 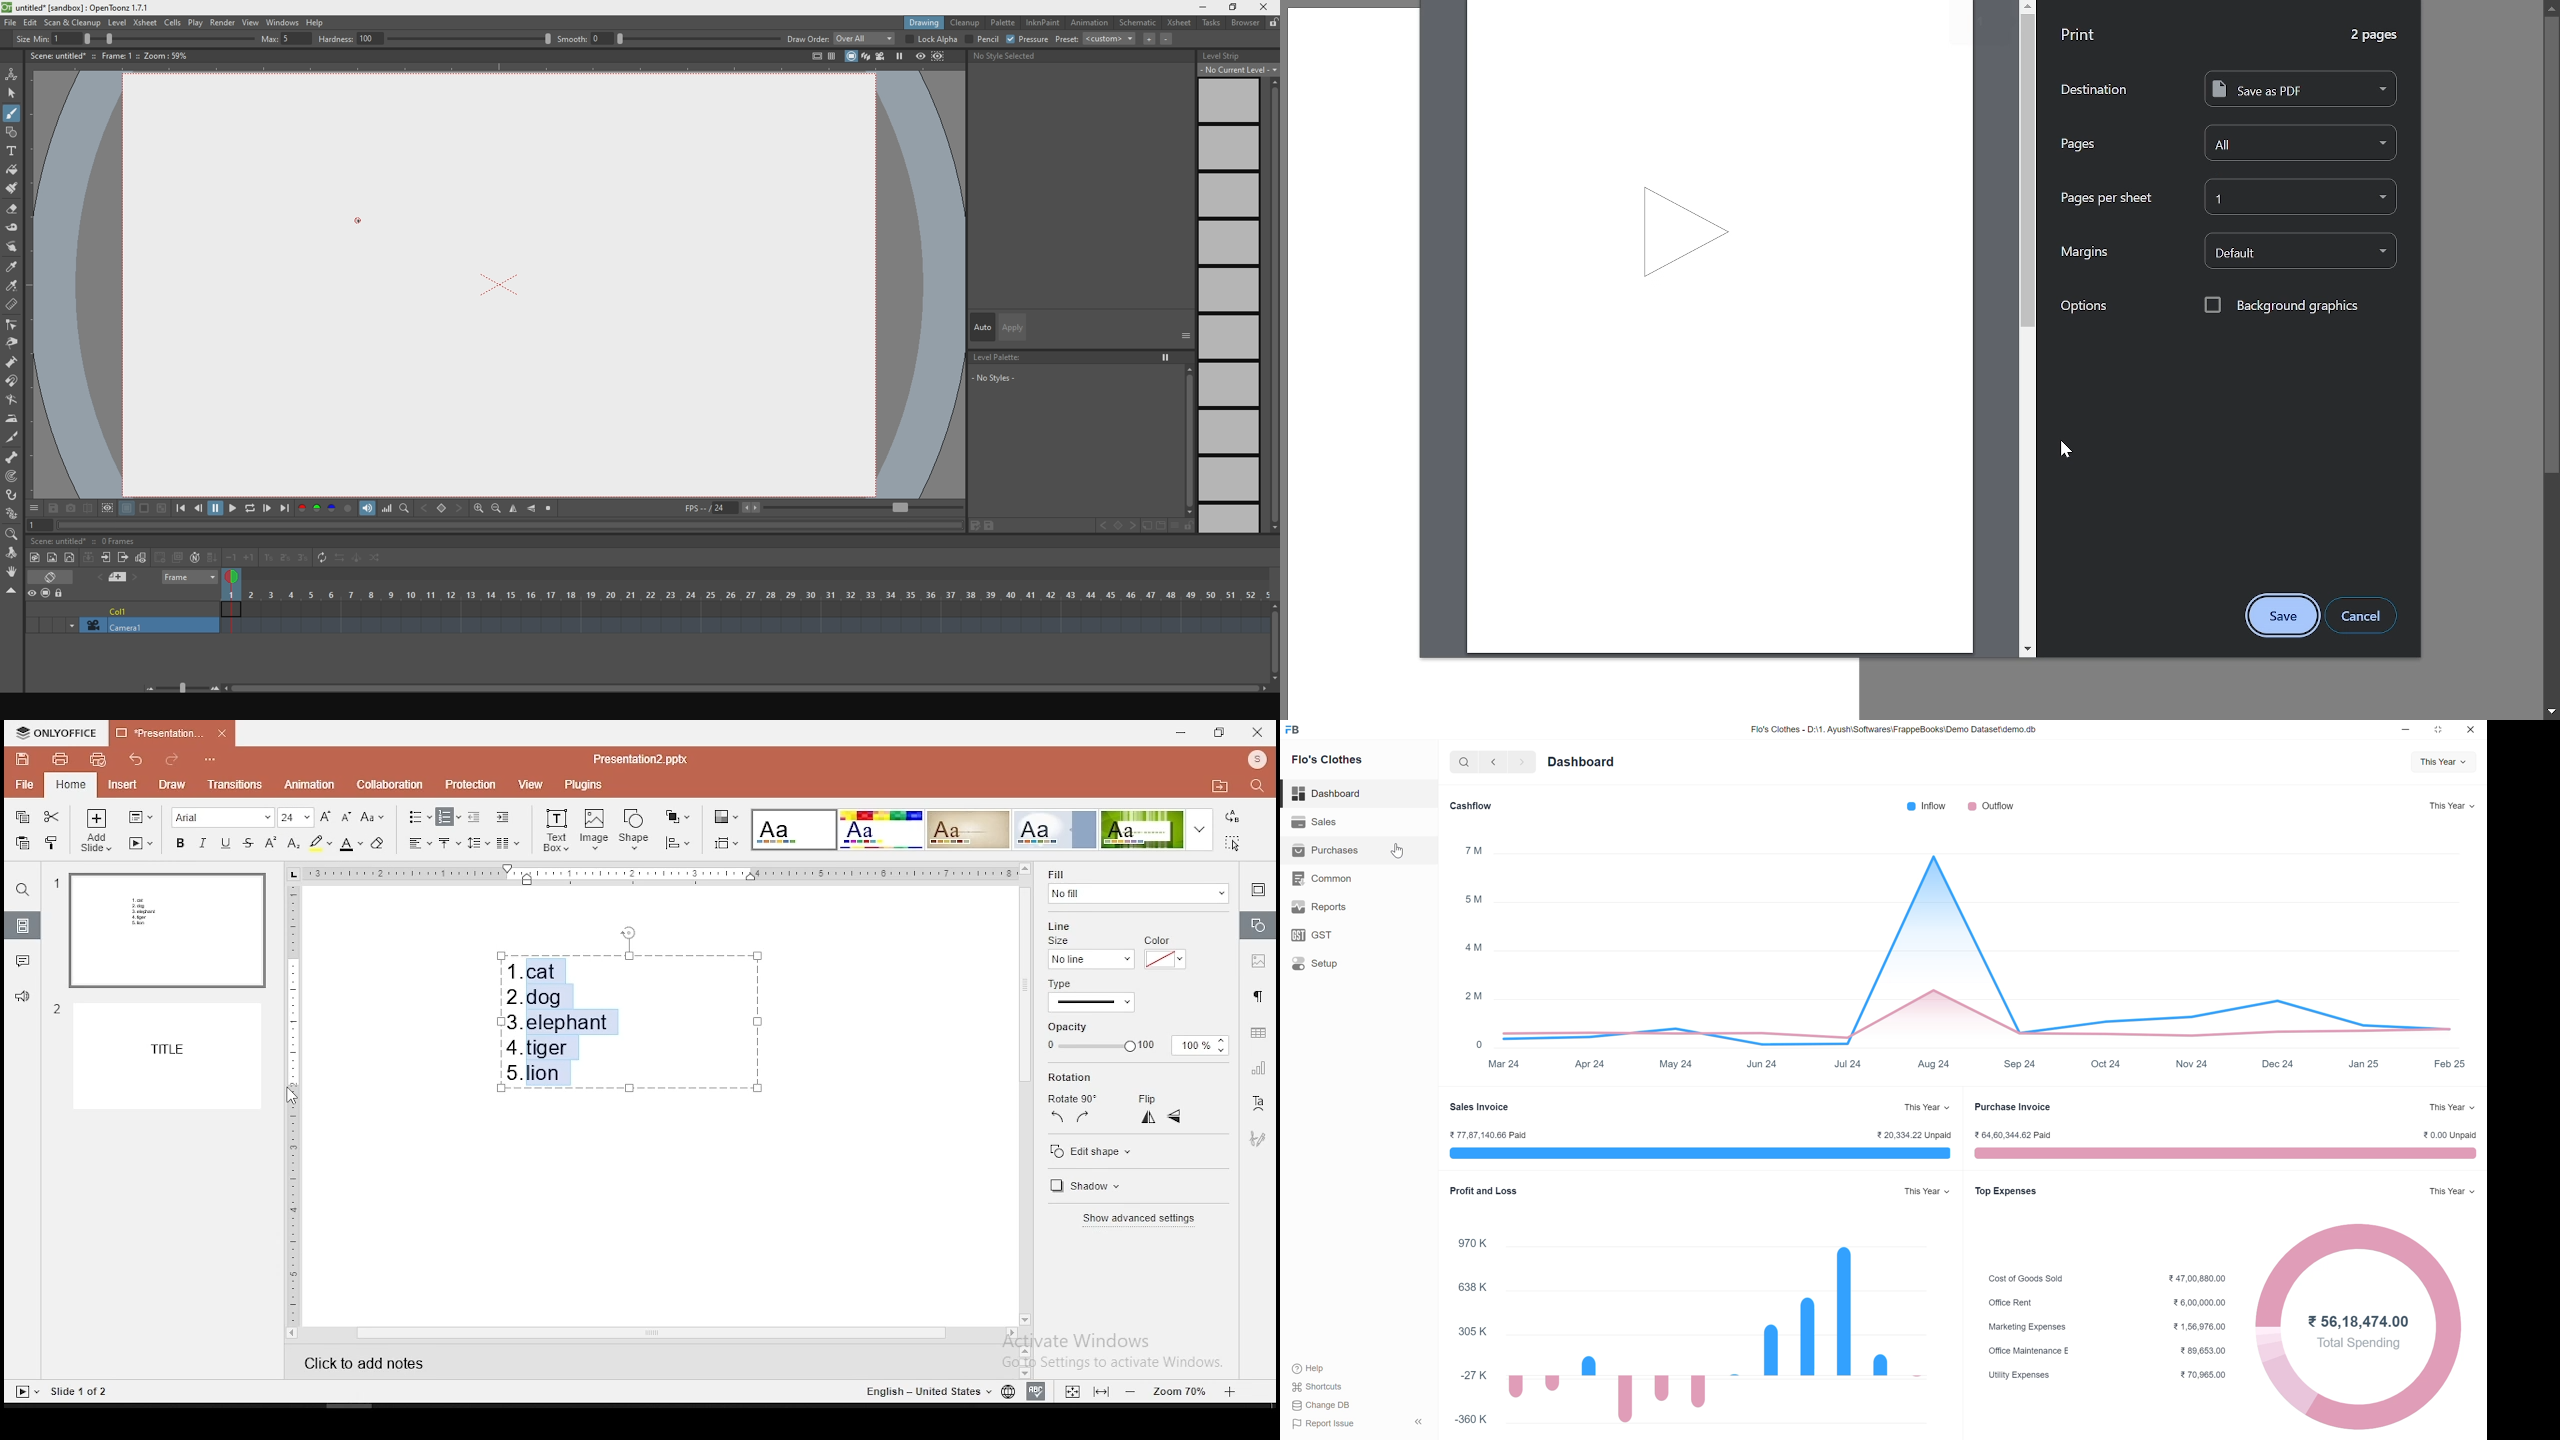 What do you see at coordinates (220, 817) in the screenshot?
I see `font` at bounding box center [220, 817].